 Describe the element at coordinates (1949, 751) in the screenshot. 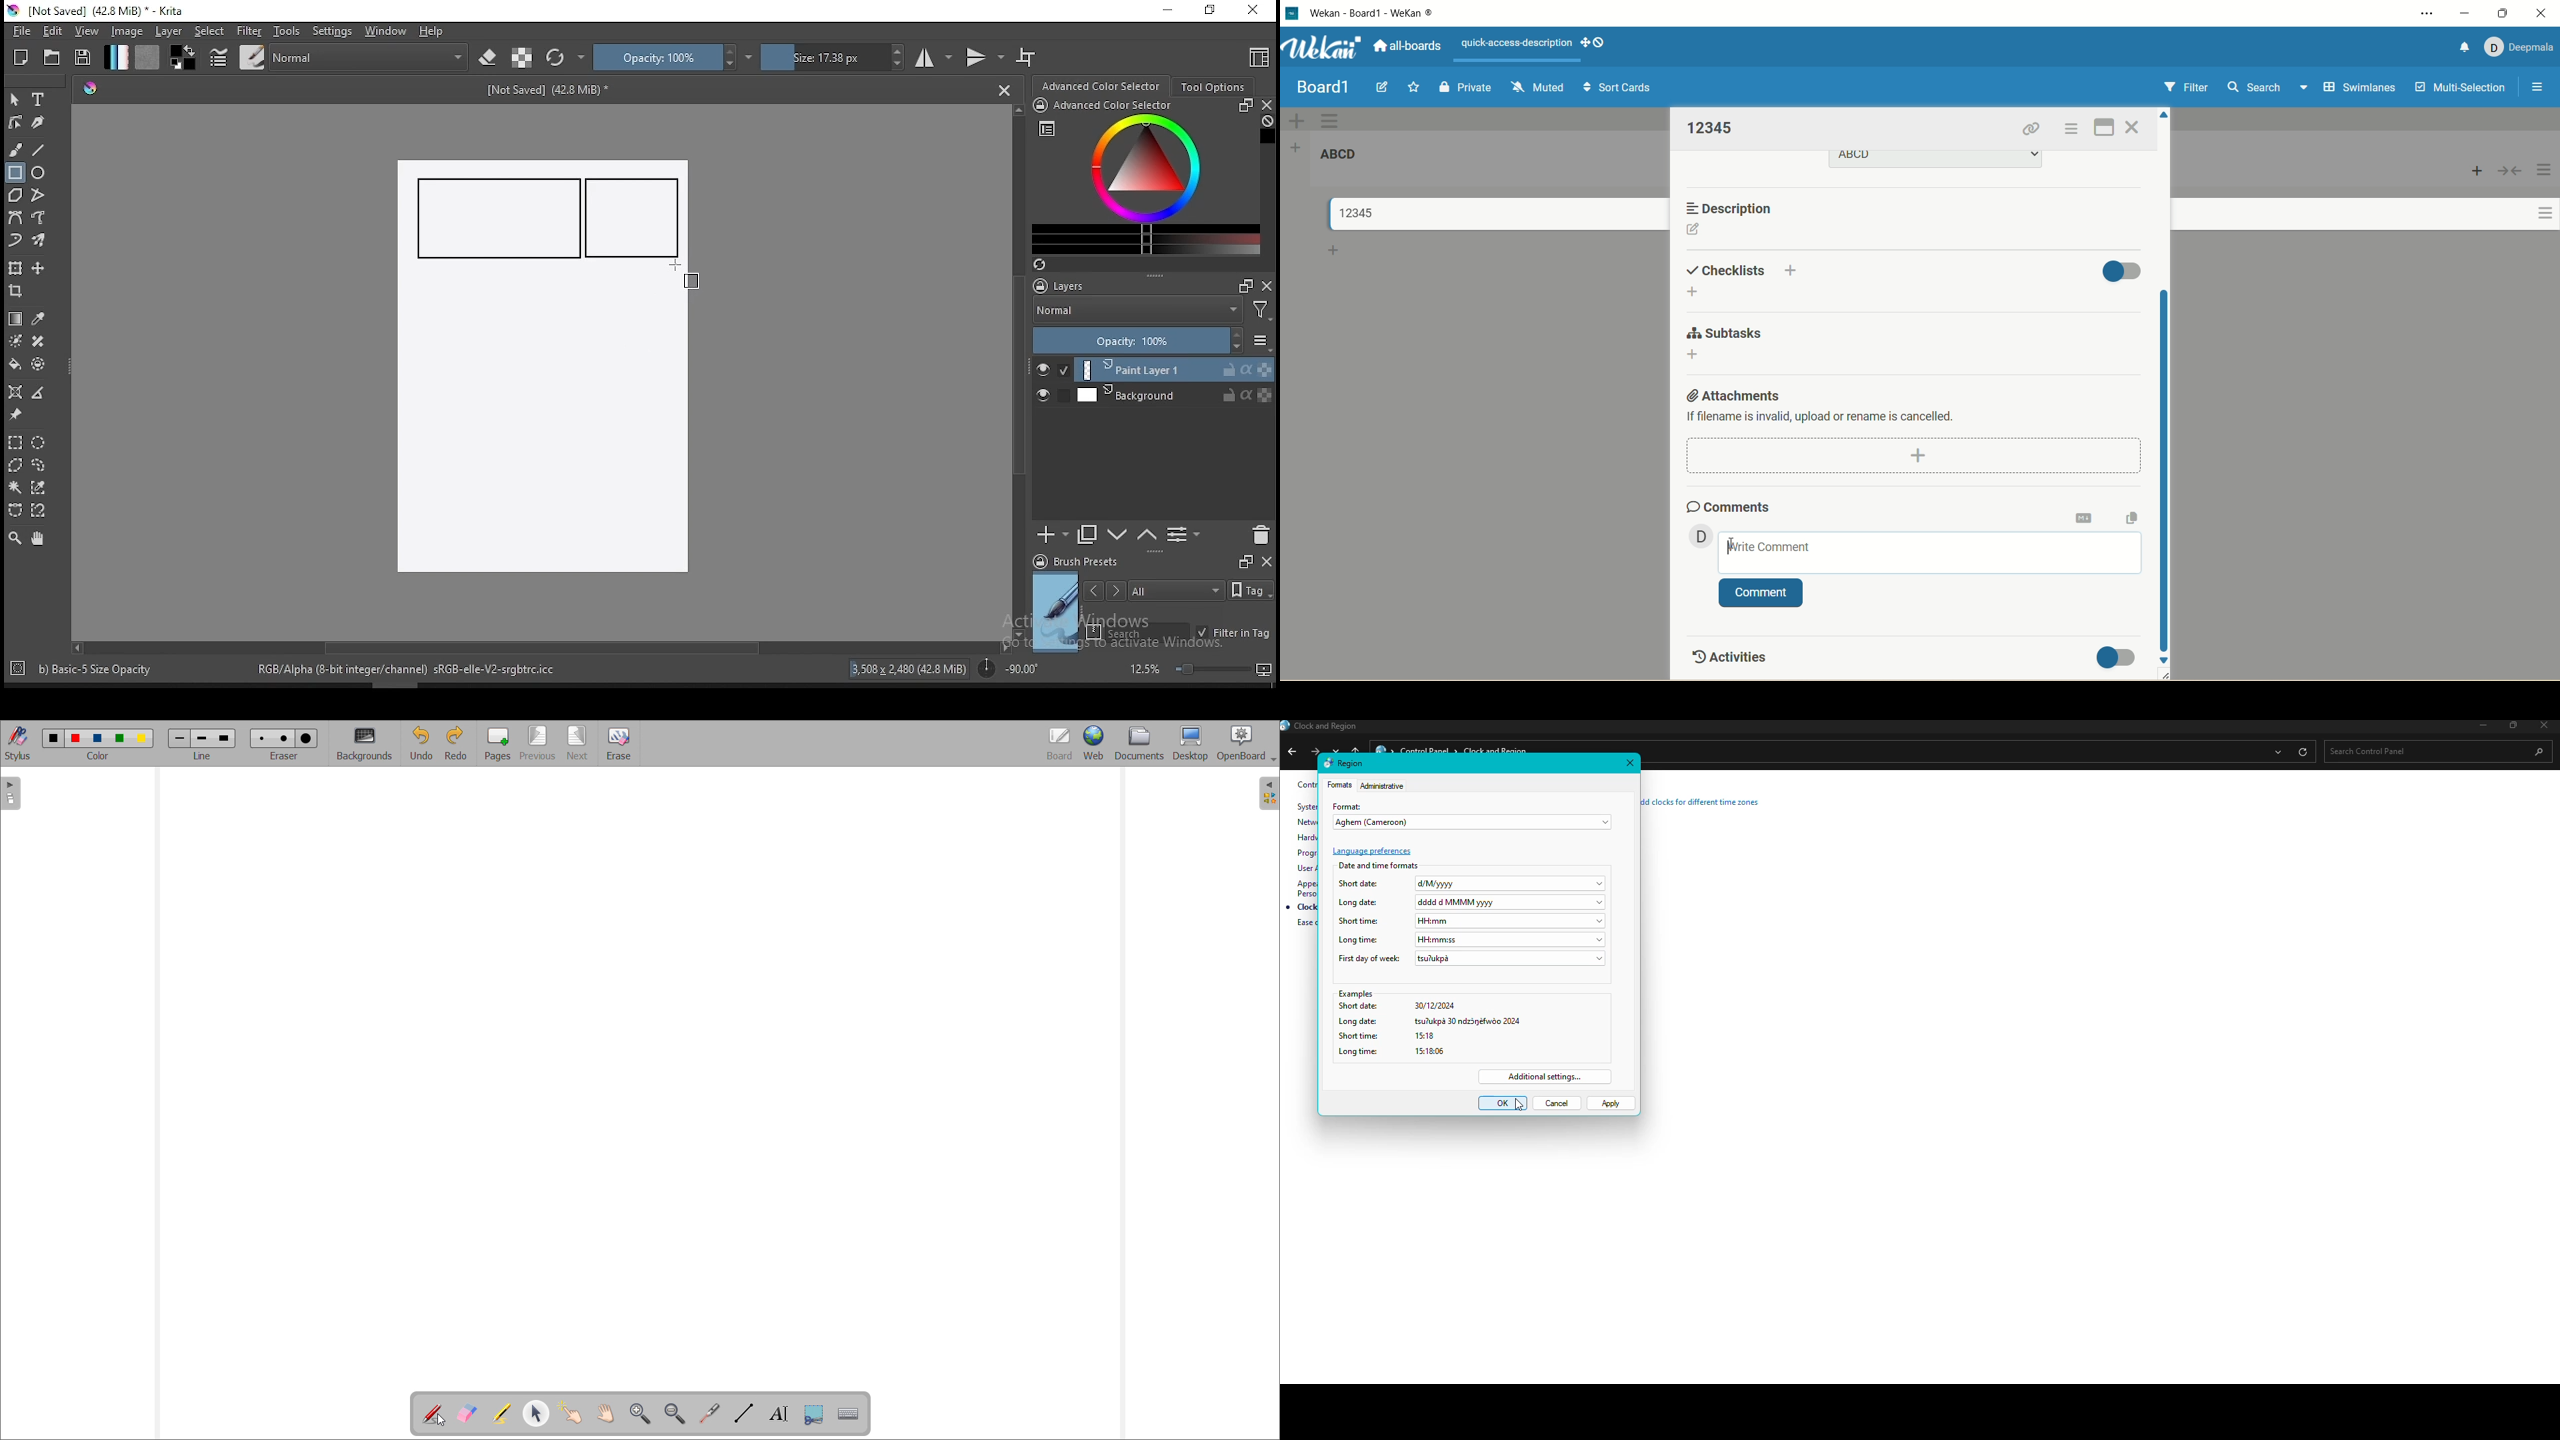

I see `File path` at that location.